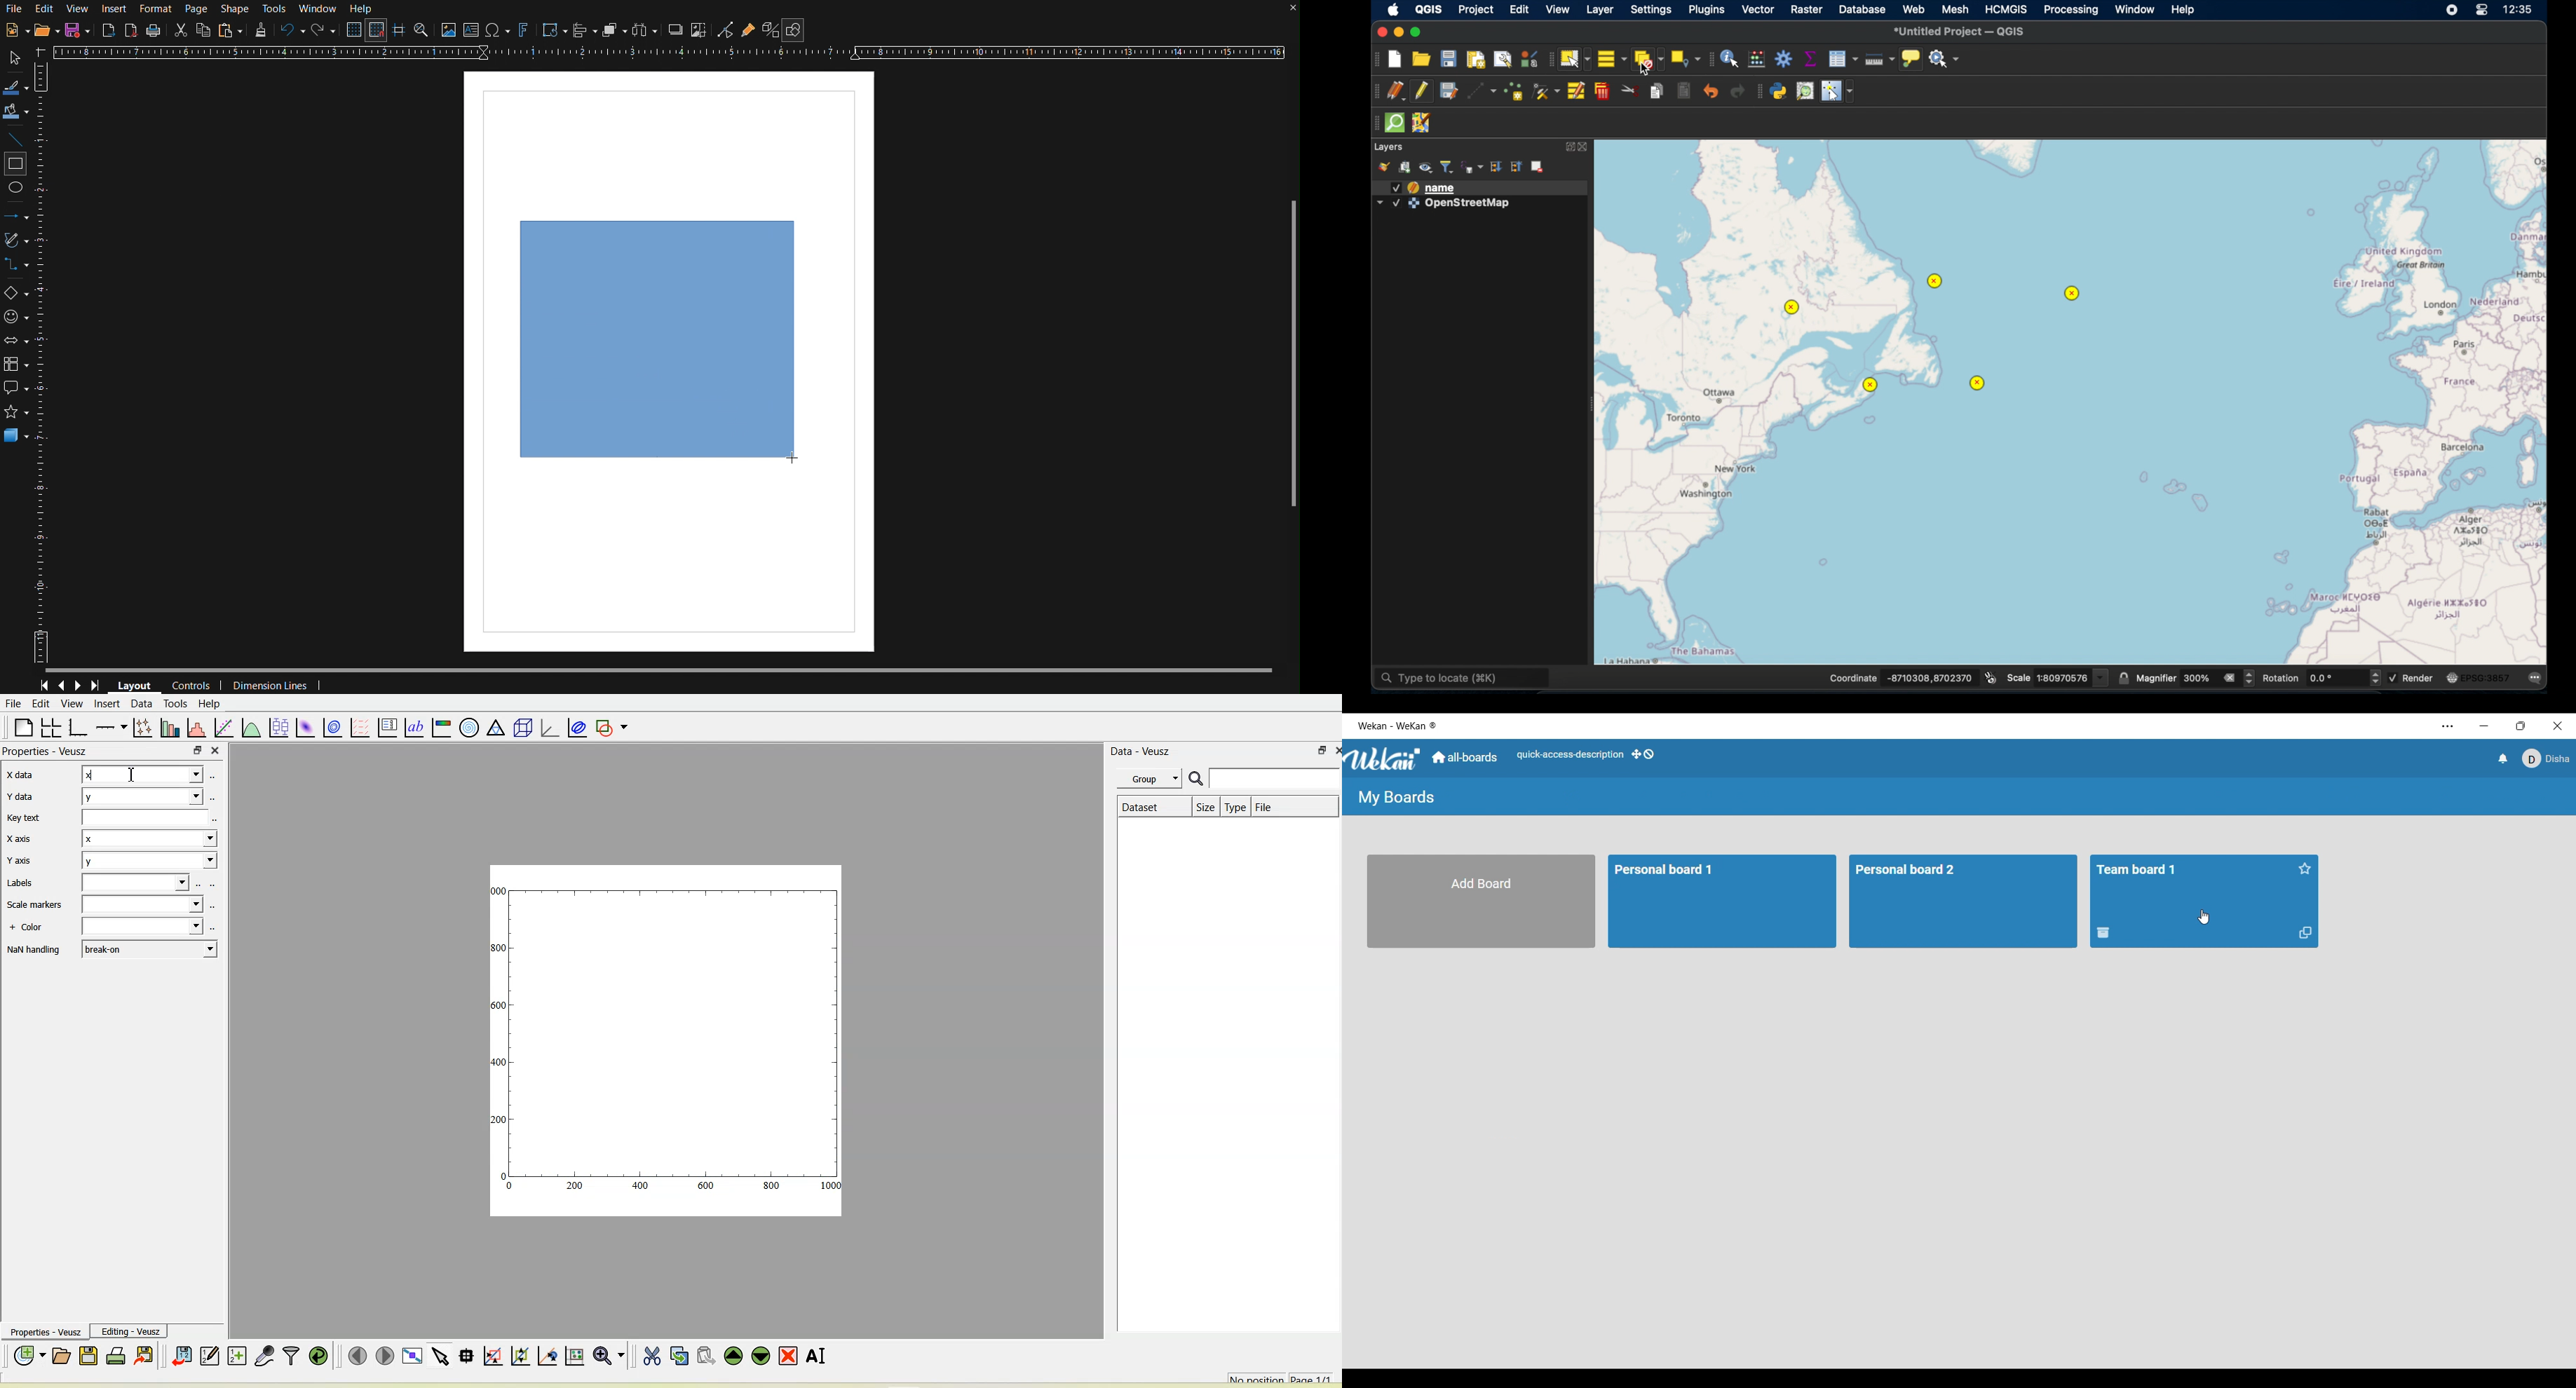  I want to click on switches mouse to a configurable pointer, so click(1838, 91).